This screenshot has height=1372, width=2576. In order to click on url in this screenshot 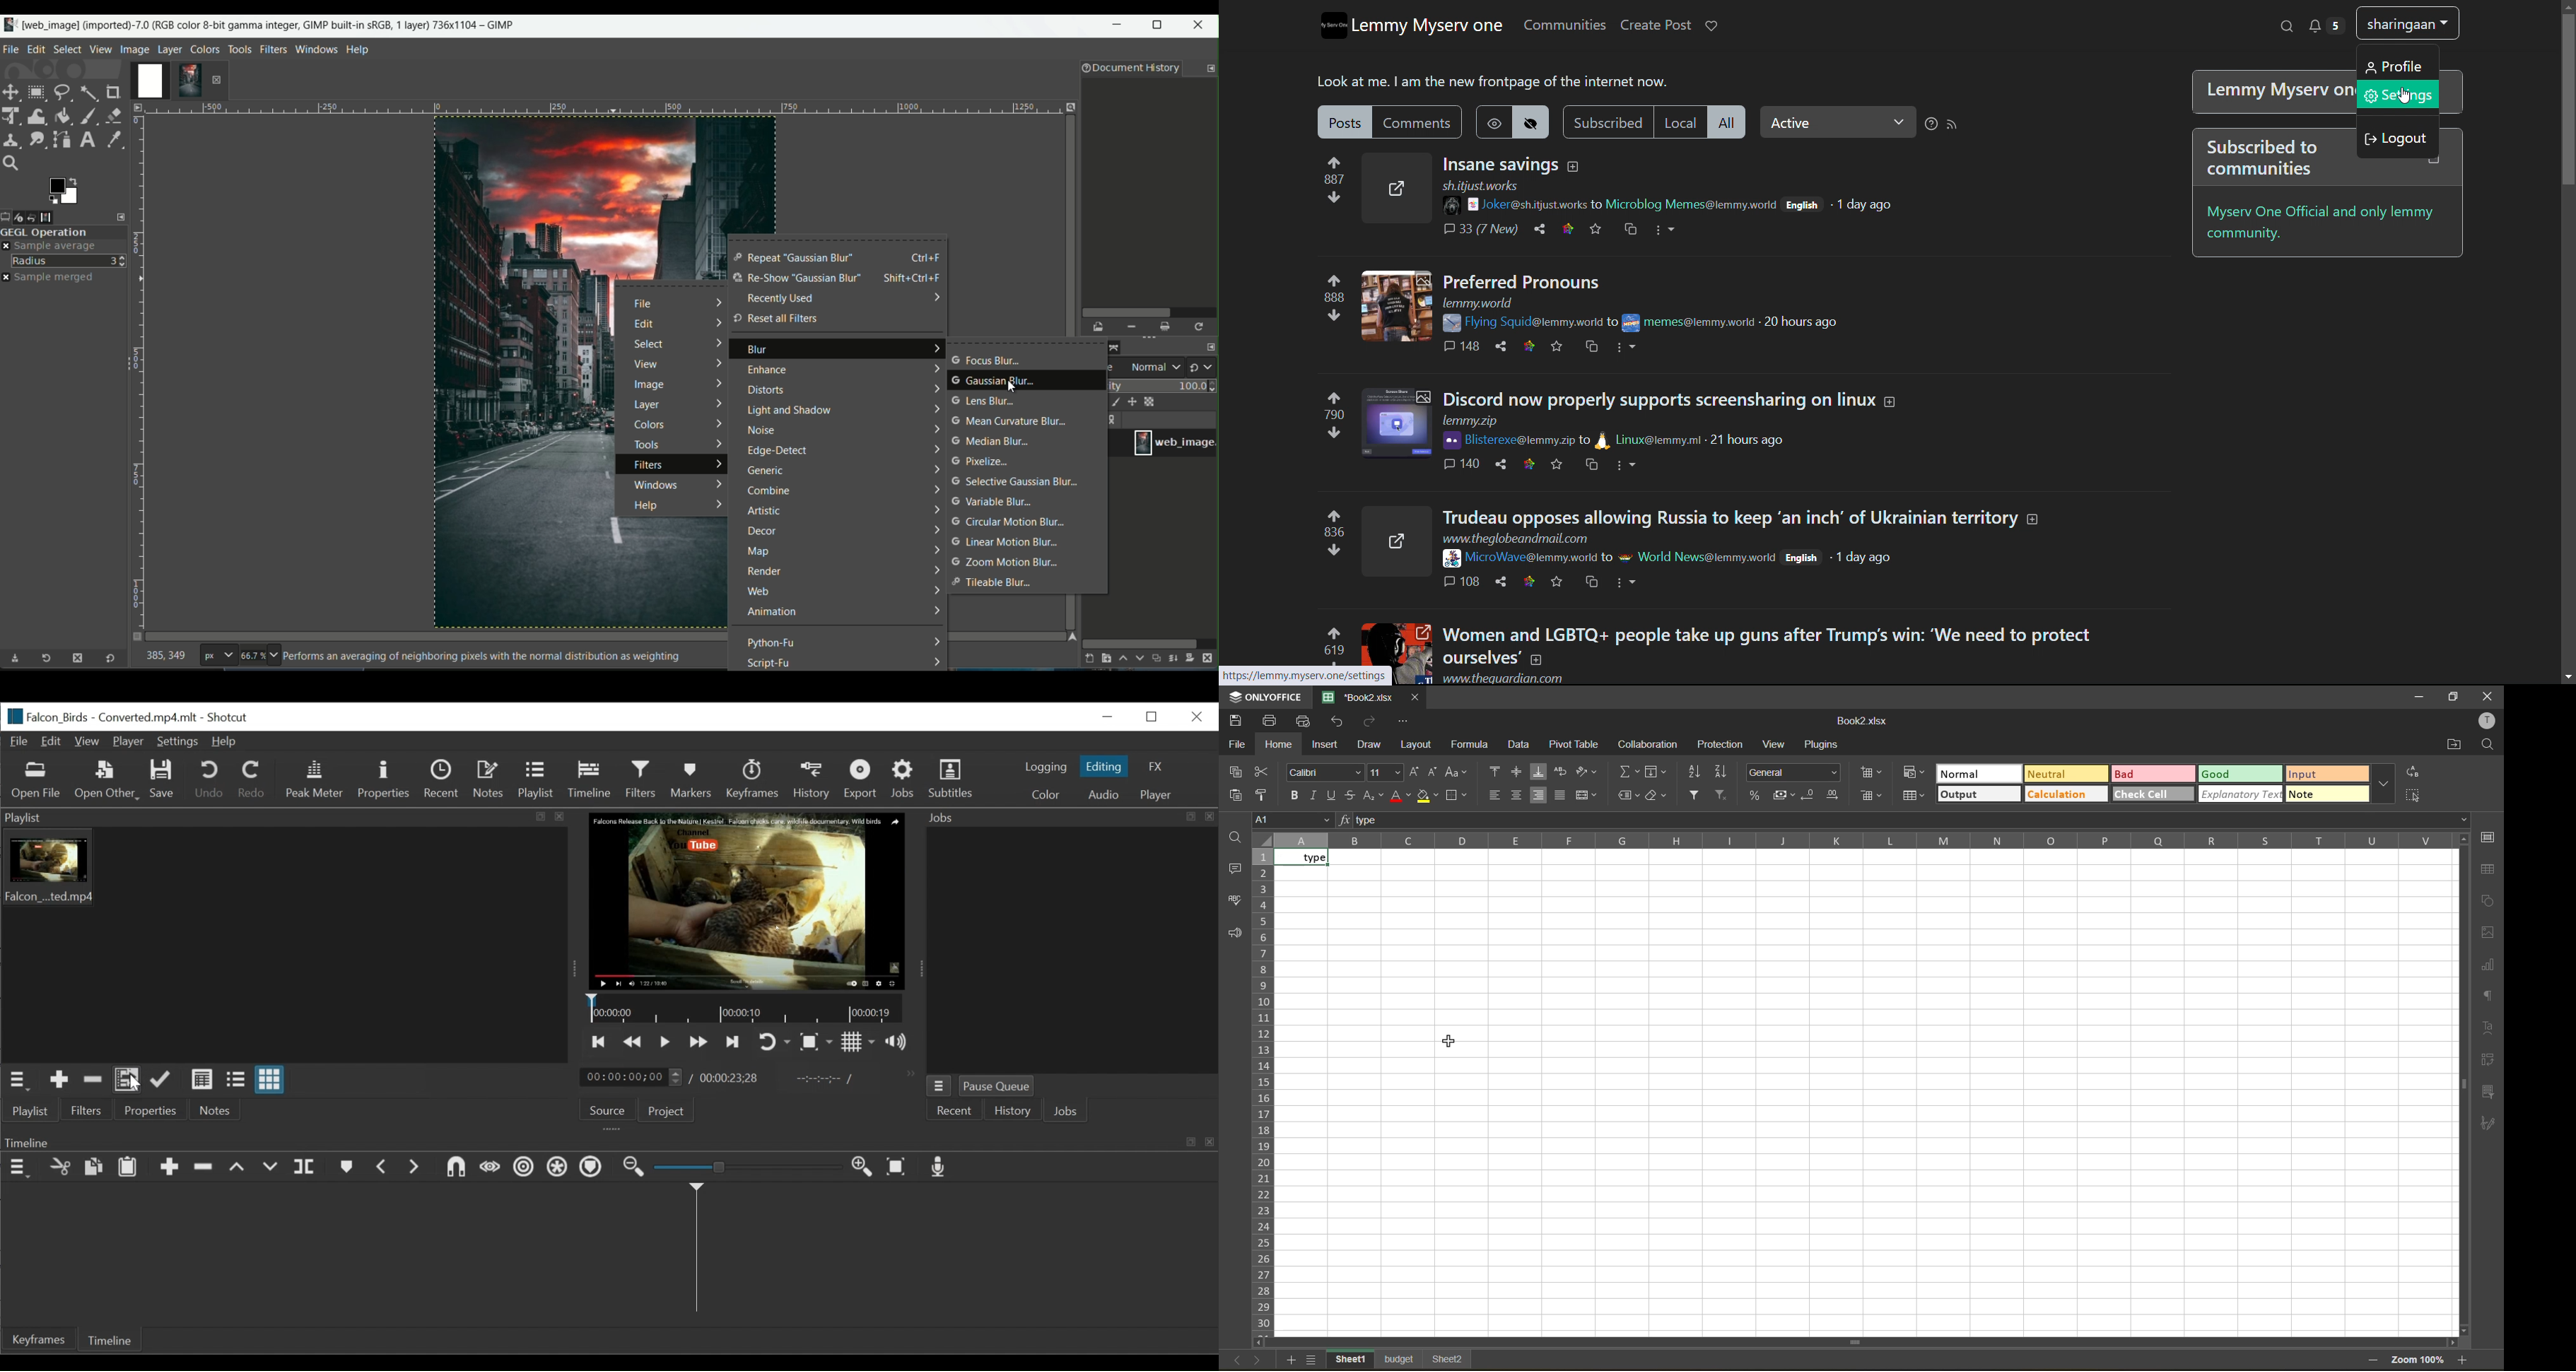, I will do `click(1478, 303)`.